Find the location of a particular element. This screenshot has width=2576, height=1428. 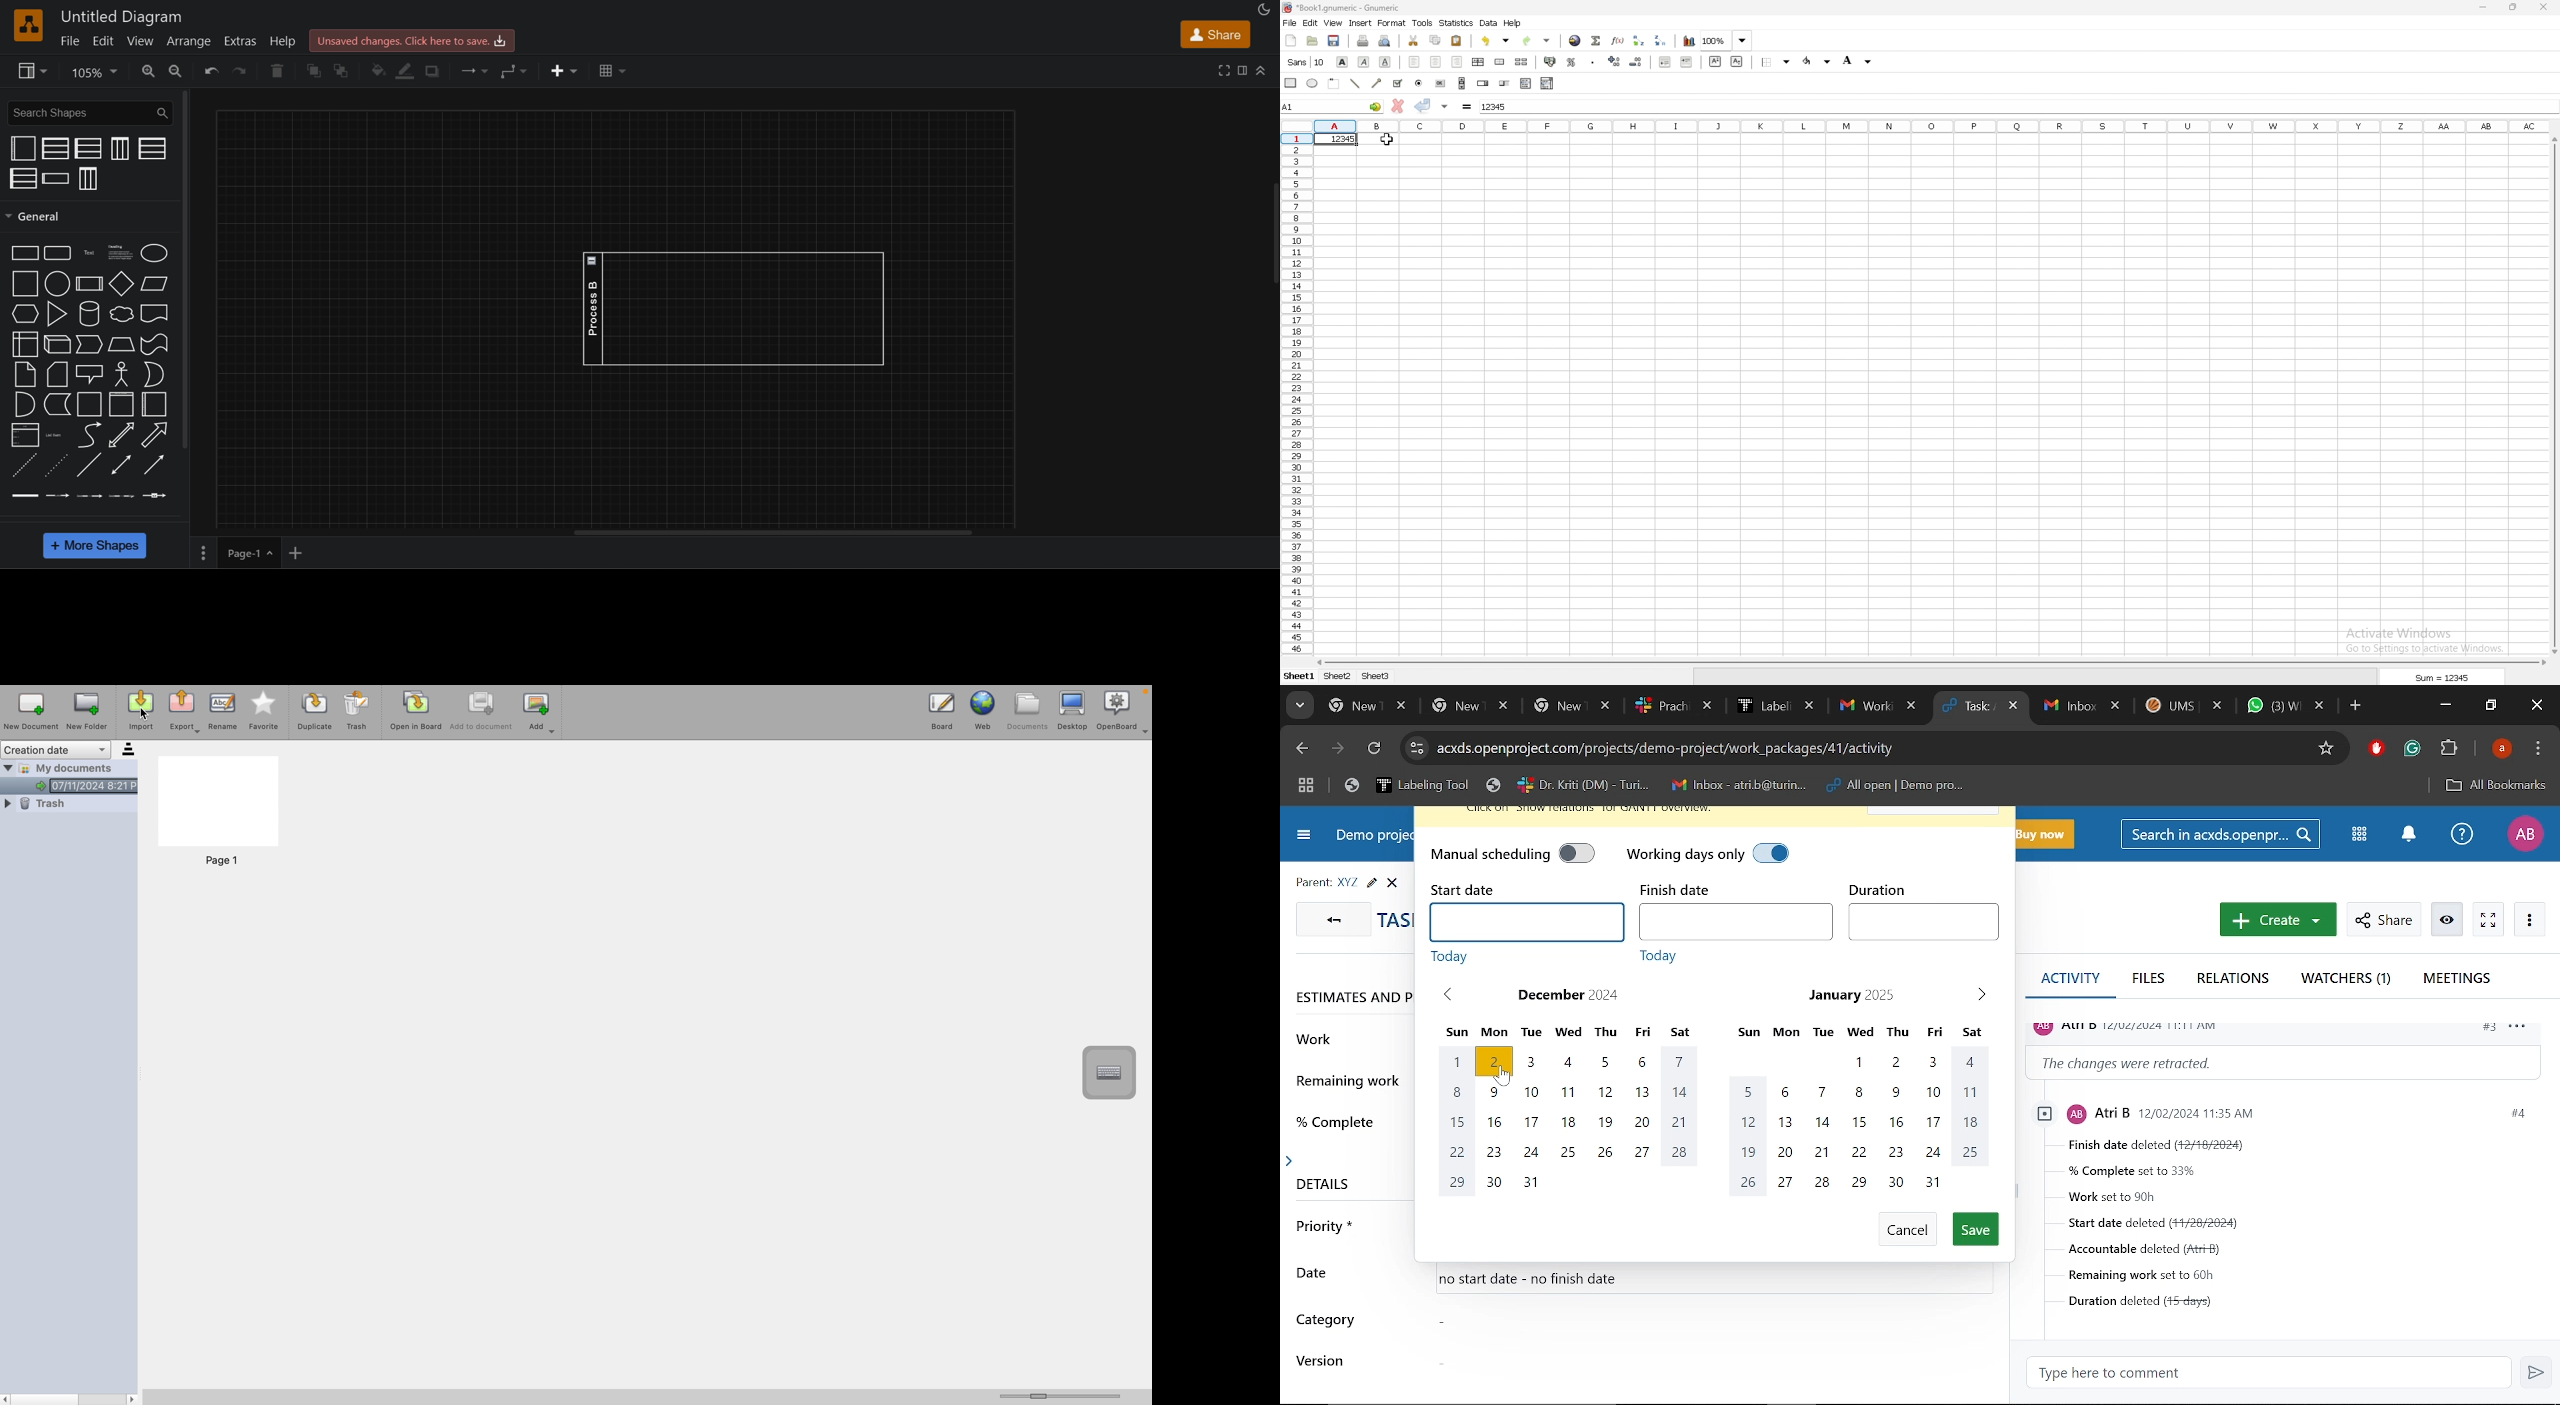

options is located at coordinates (201, 553).